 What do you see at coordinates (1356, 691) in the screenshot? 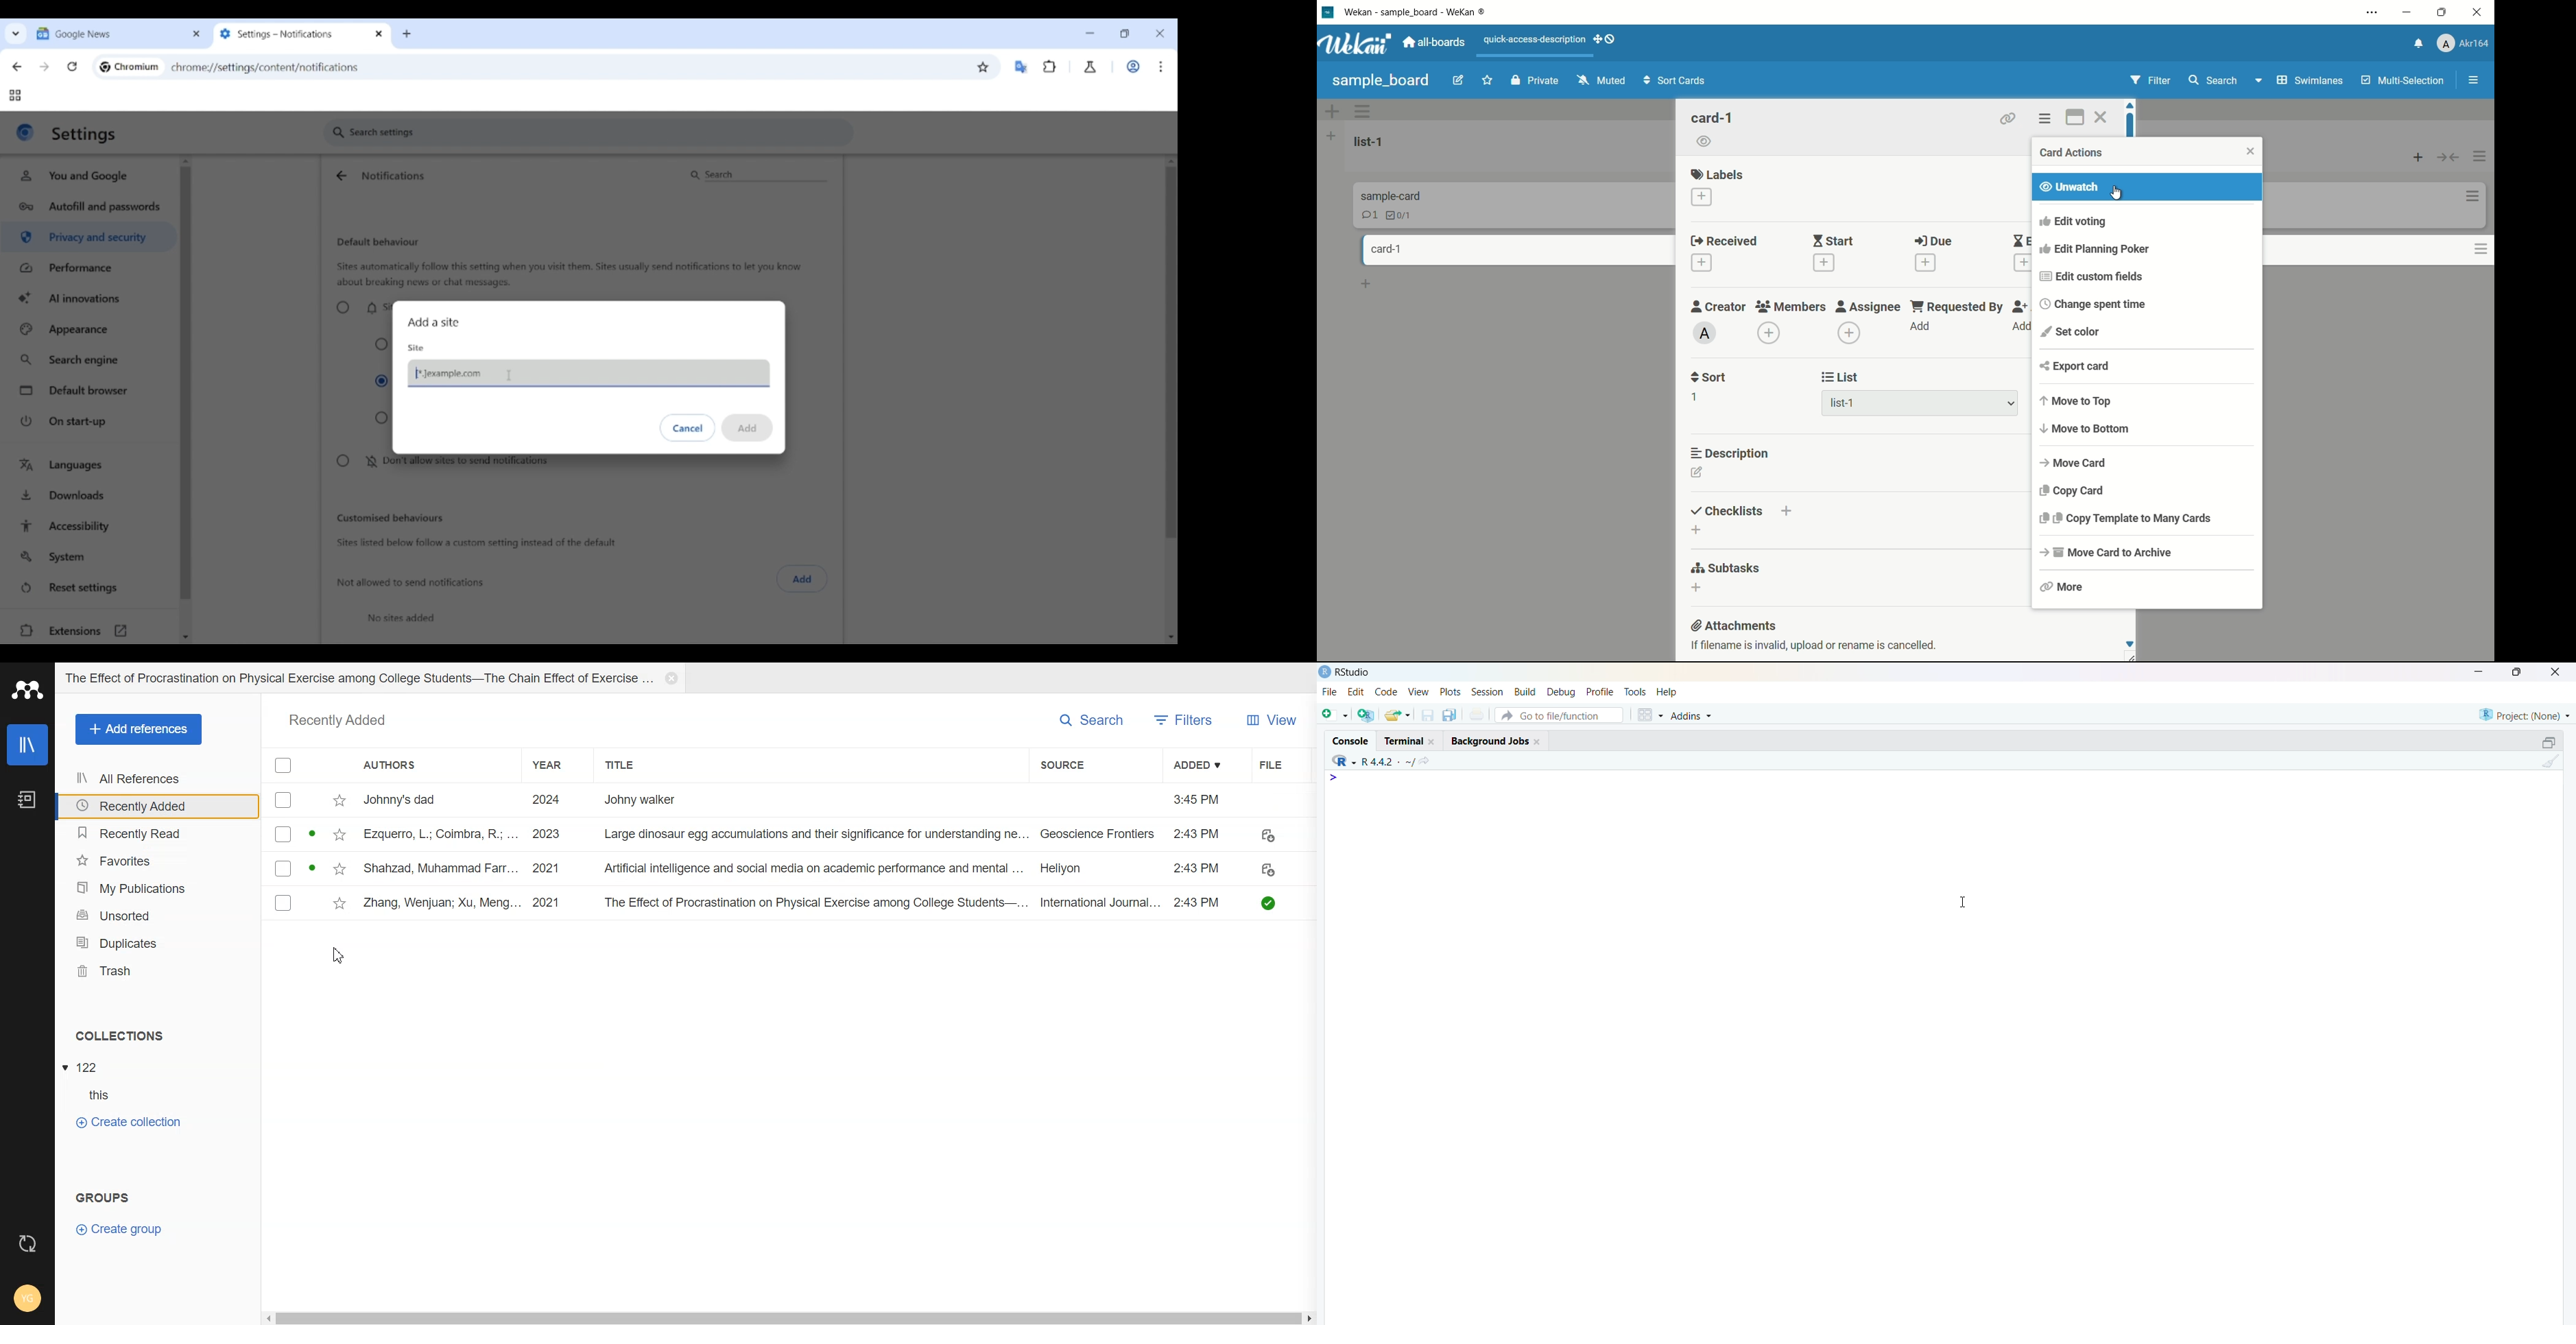
I see `edit` at bounding box center [1356, 691].